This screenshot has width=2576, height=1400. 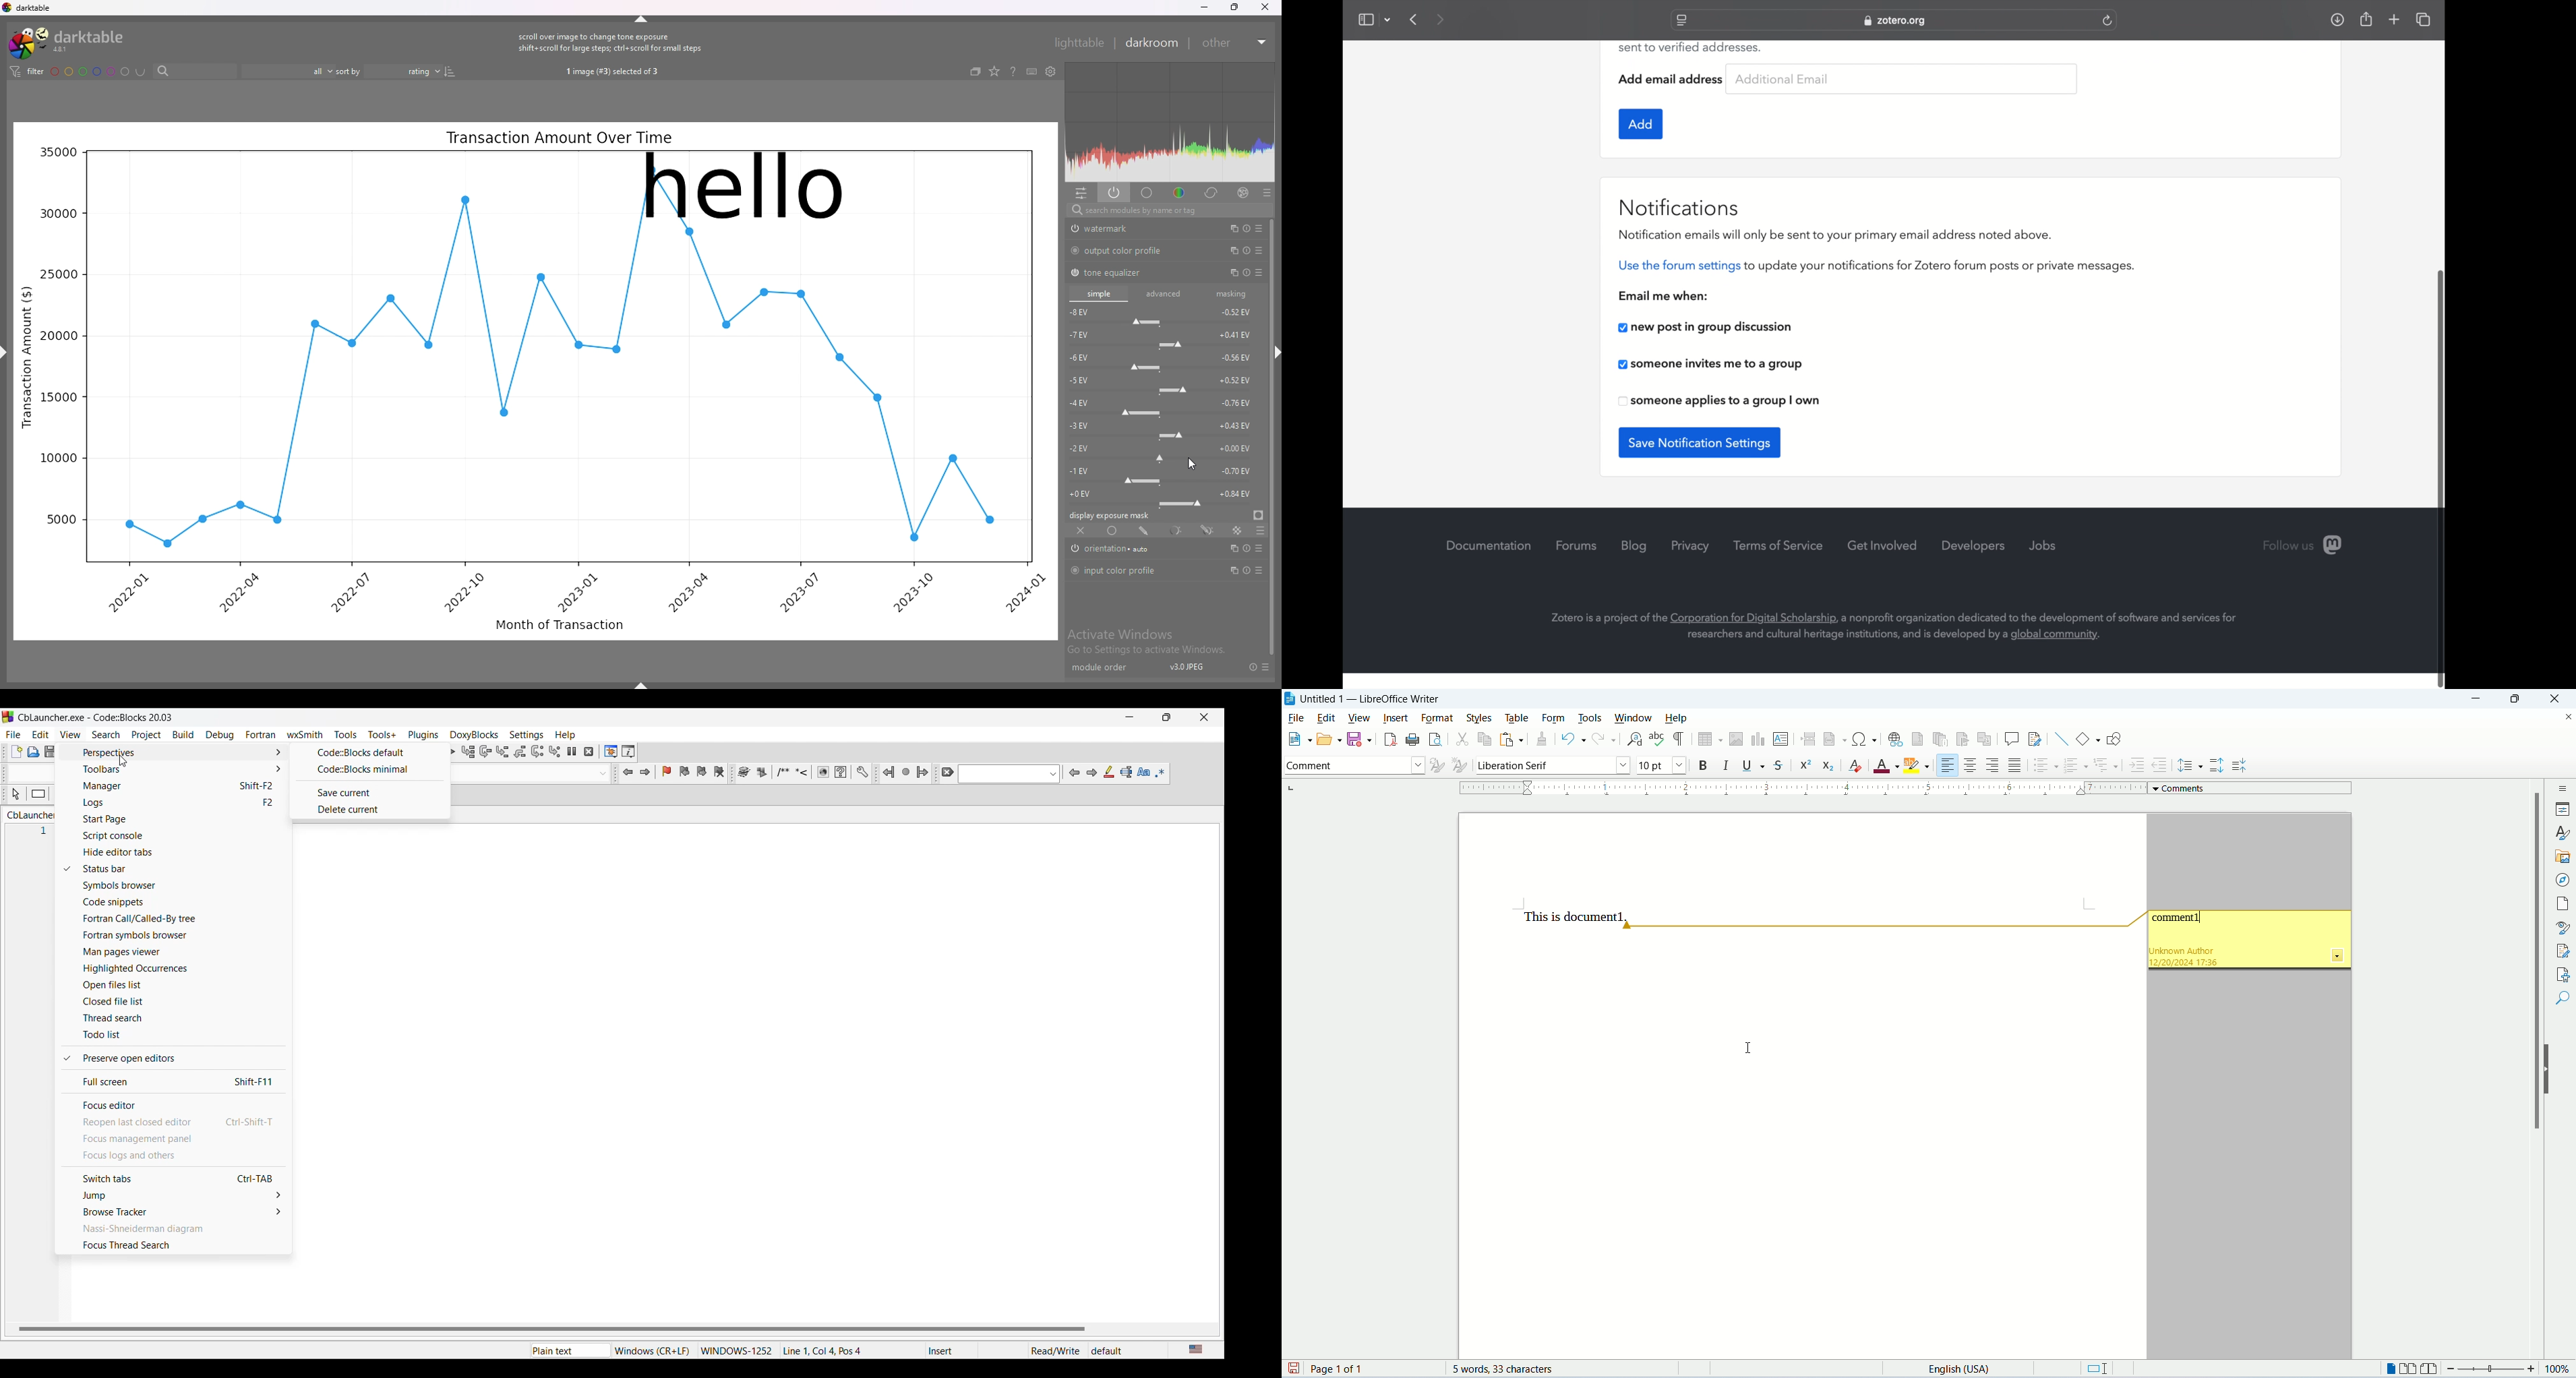 What do you see at coordinates (1374, 699) in the screenshot?
I see `untitled 1 - libreoffice writter` at bounding box center [1374, 699].